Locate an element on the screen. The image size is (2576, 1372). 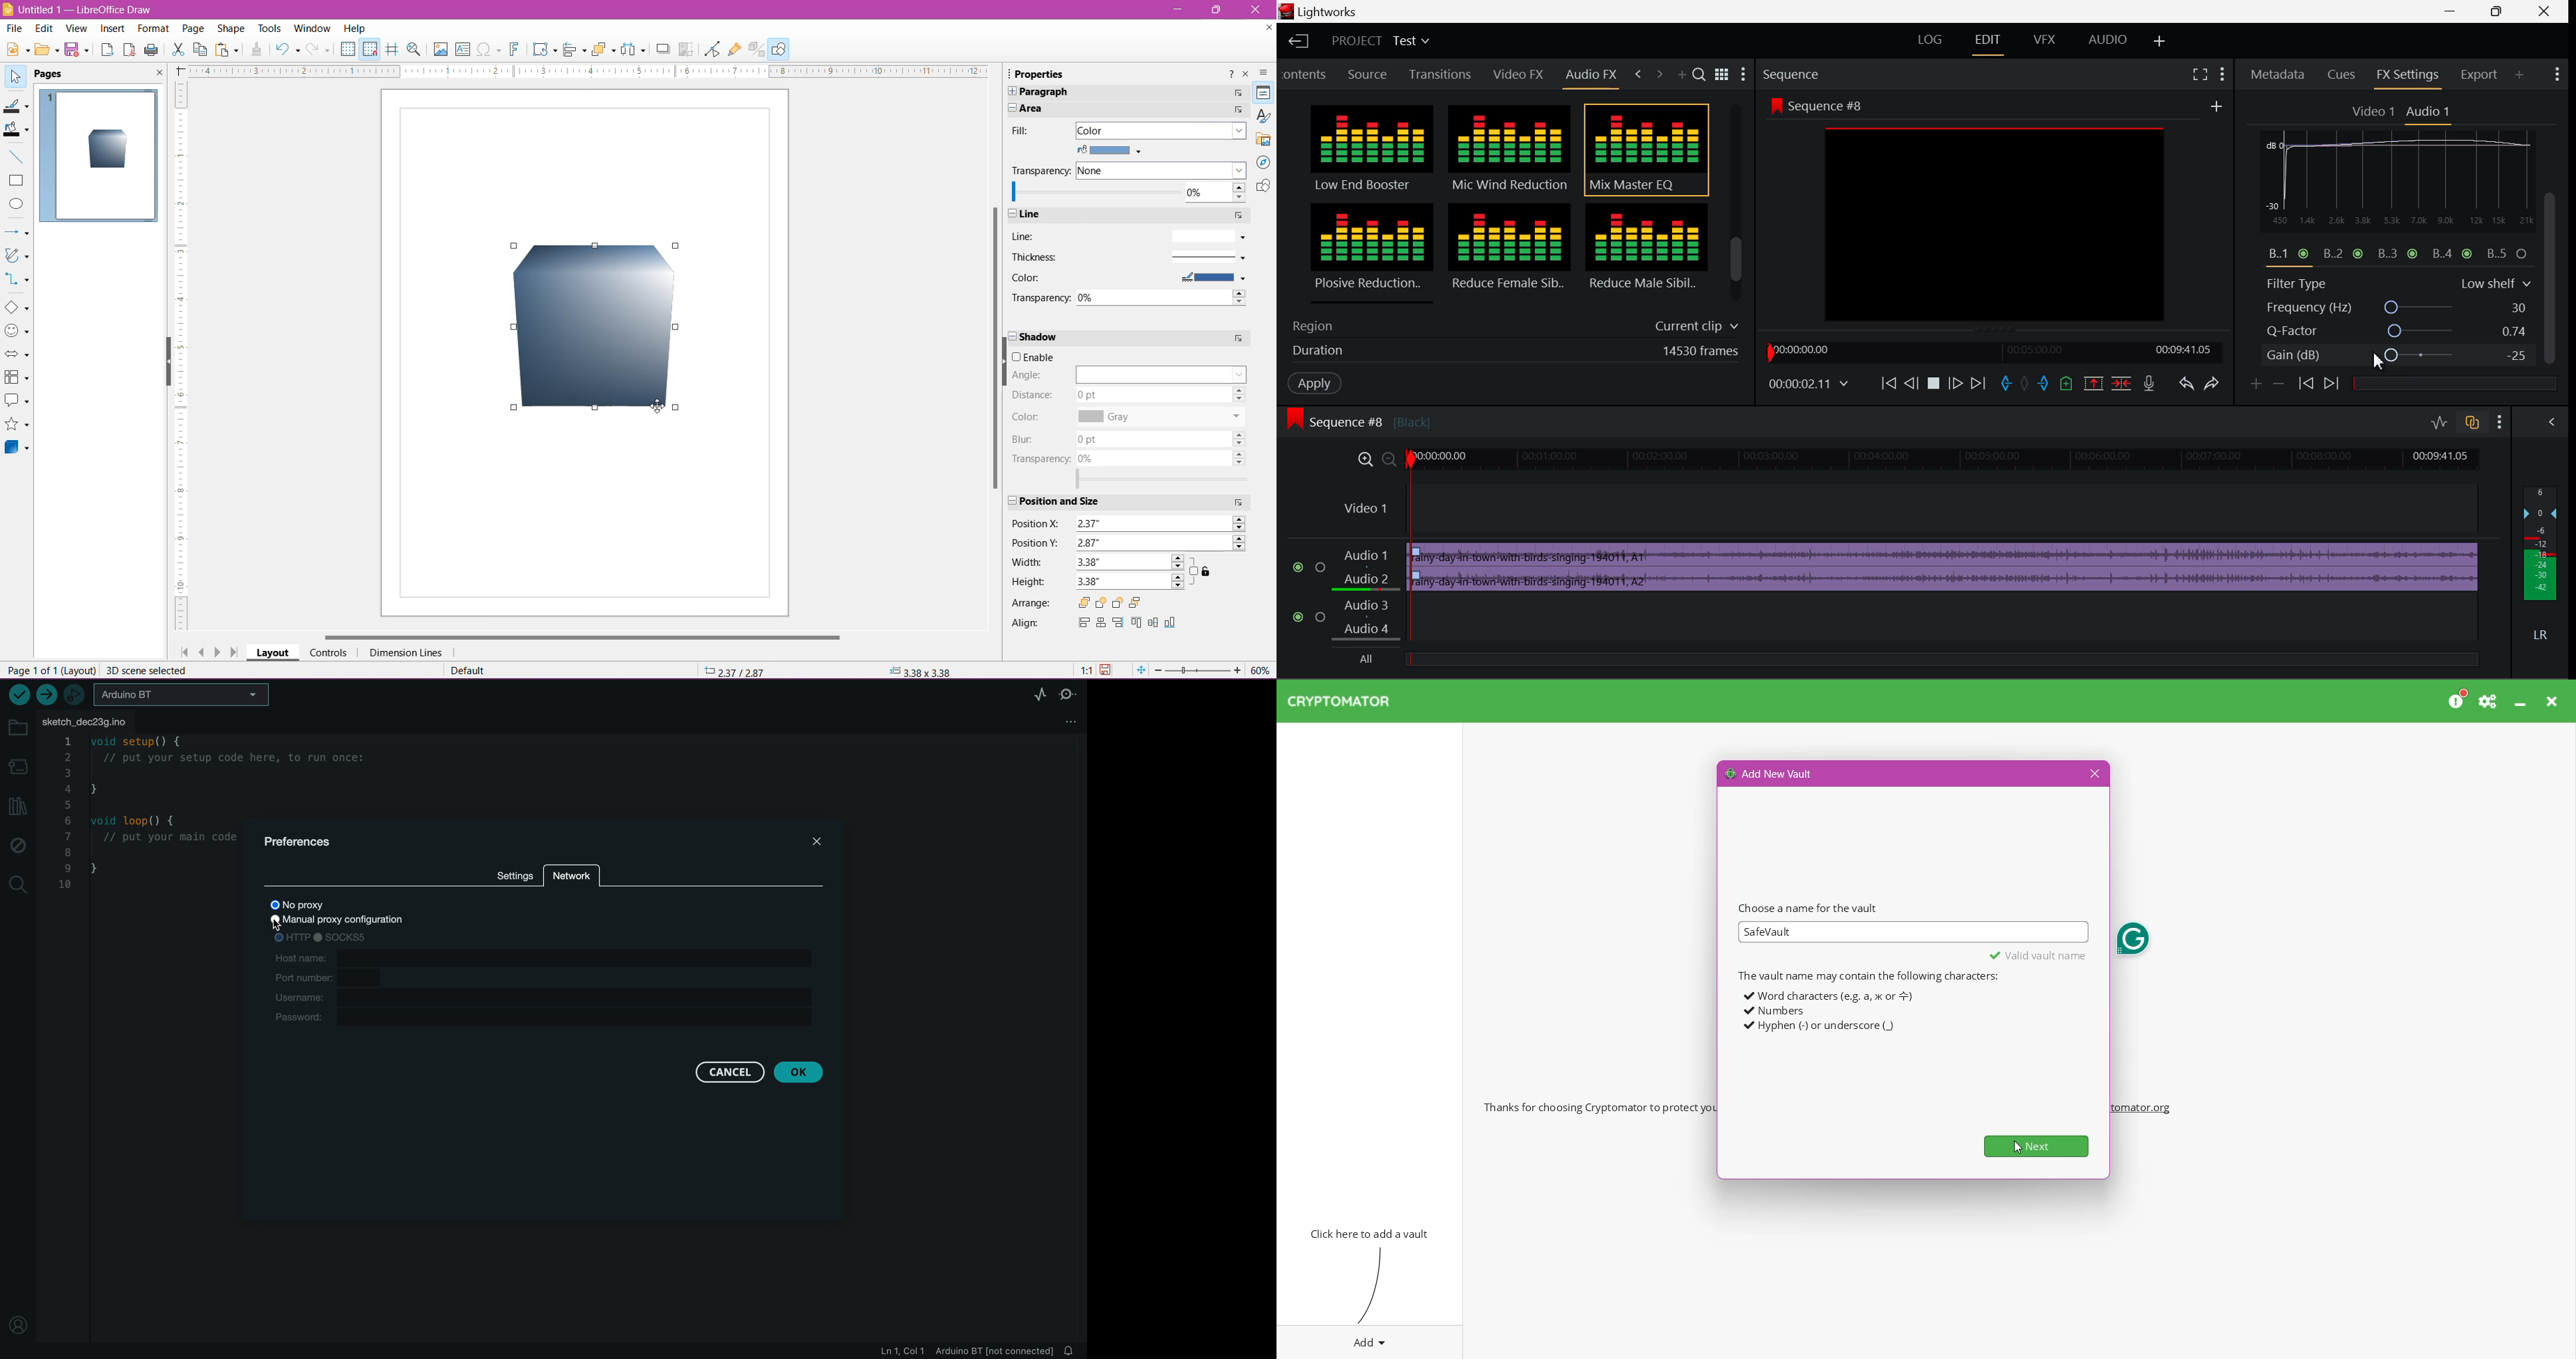
Bottom is located at coordinates (1174, 623).